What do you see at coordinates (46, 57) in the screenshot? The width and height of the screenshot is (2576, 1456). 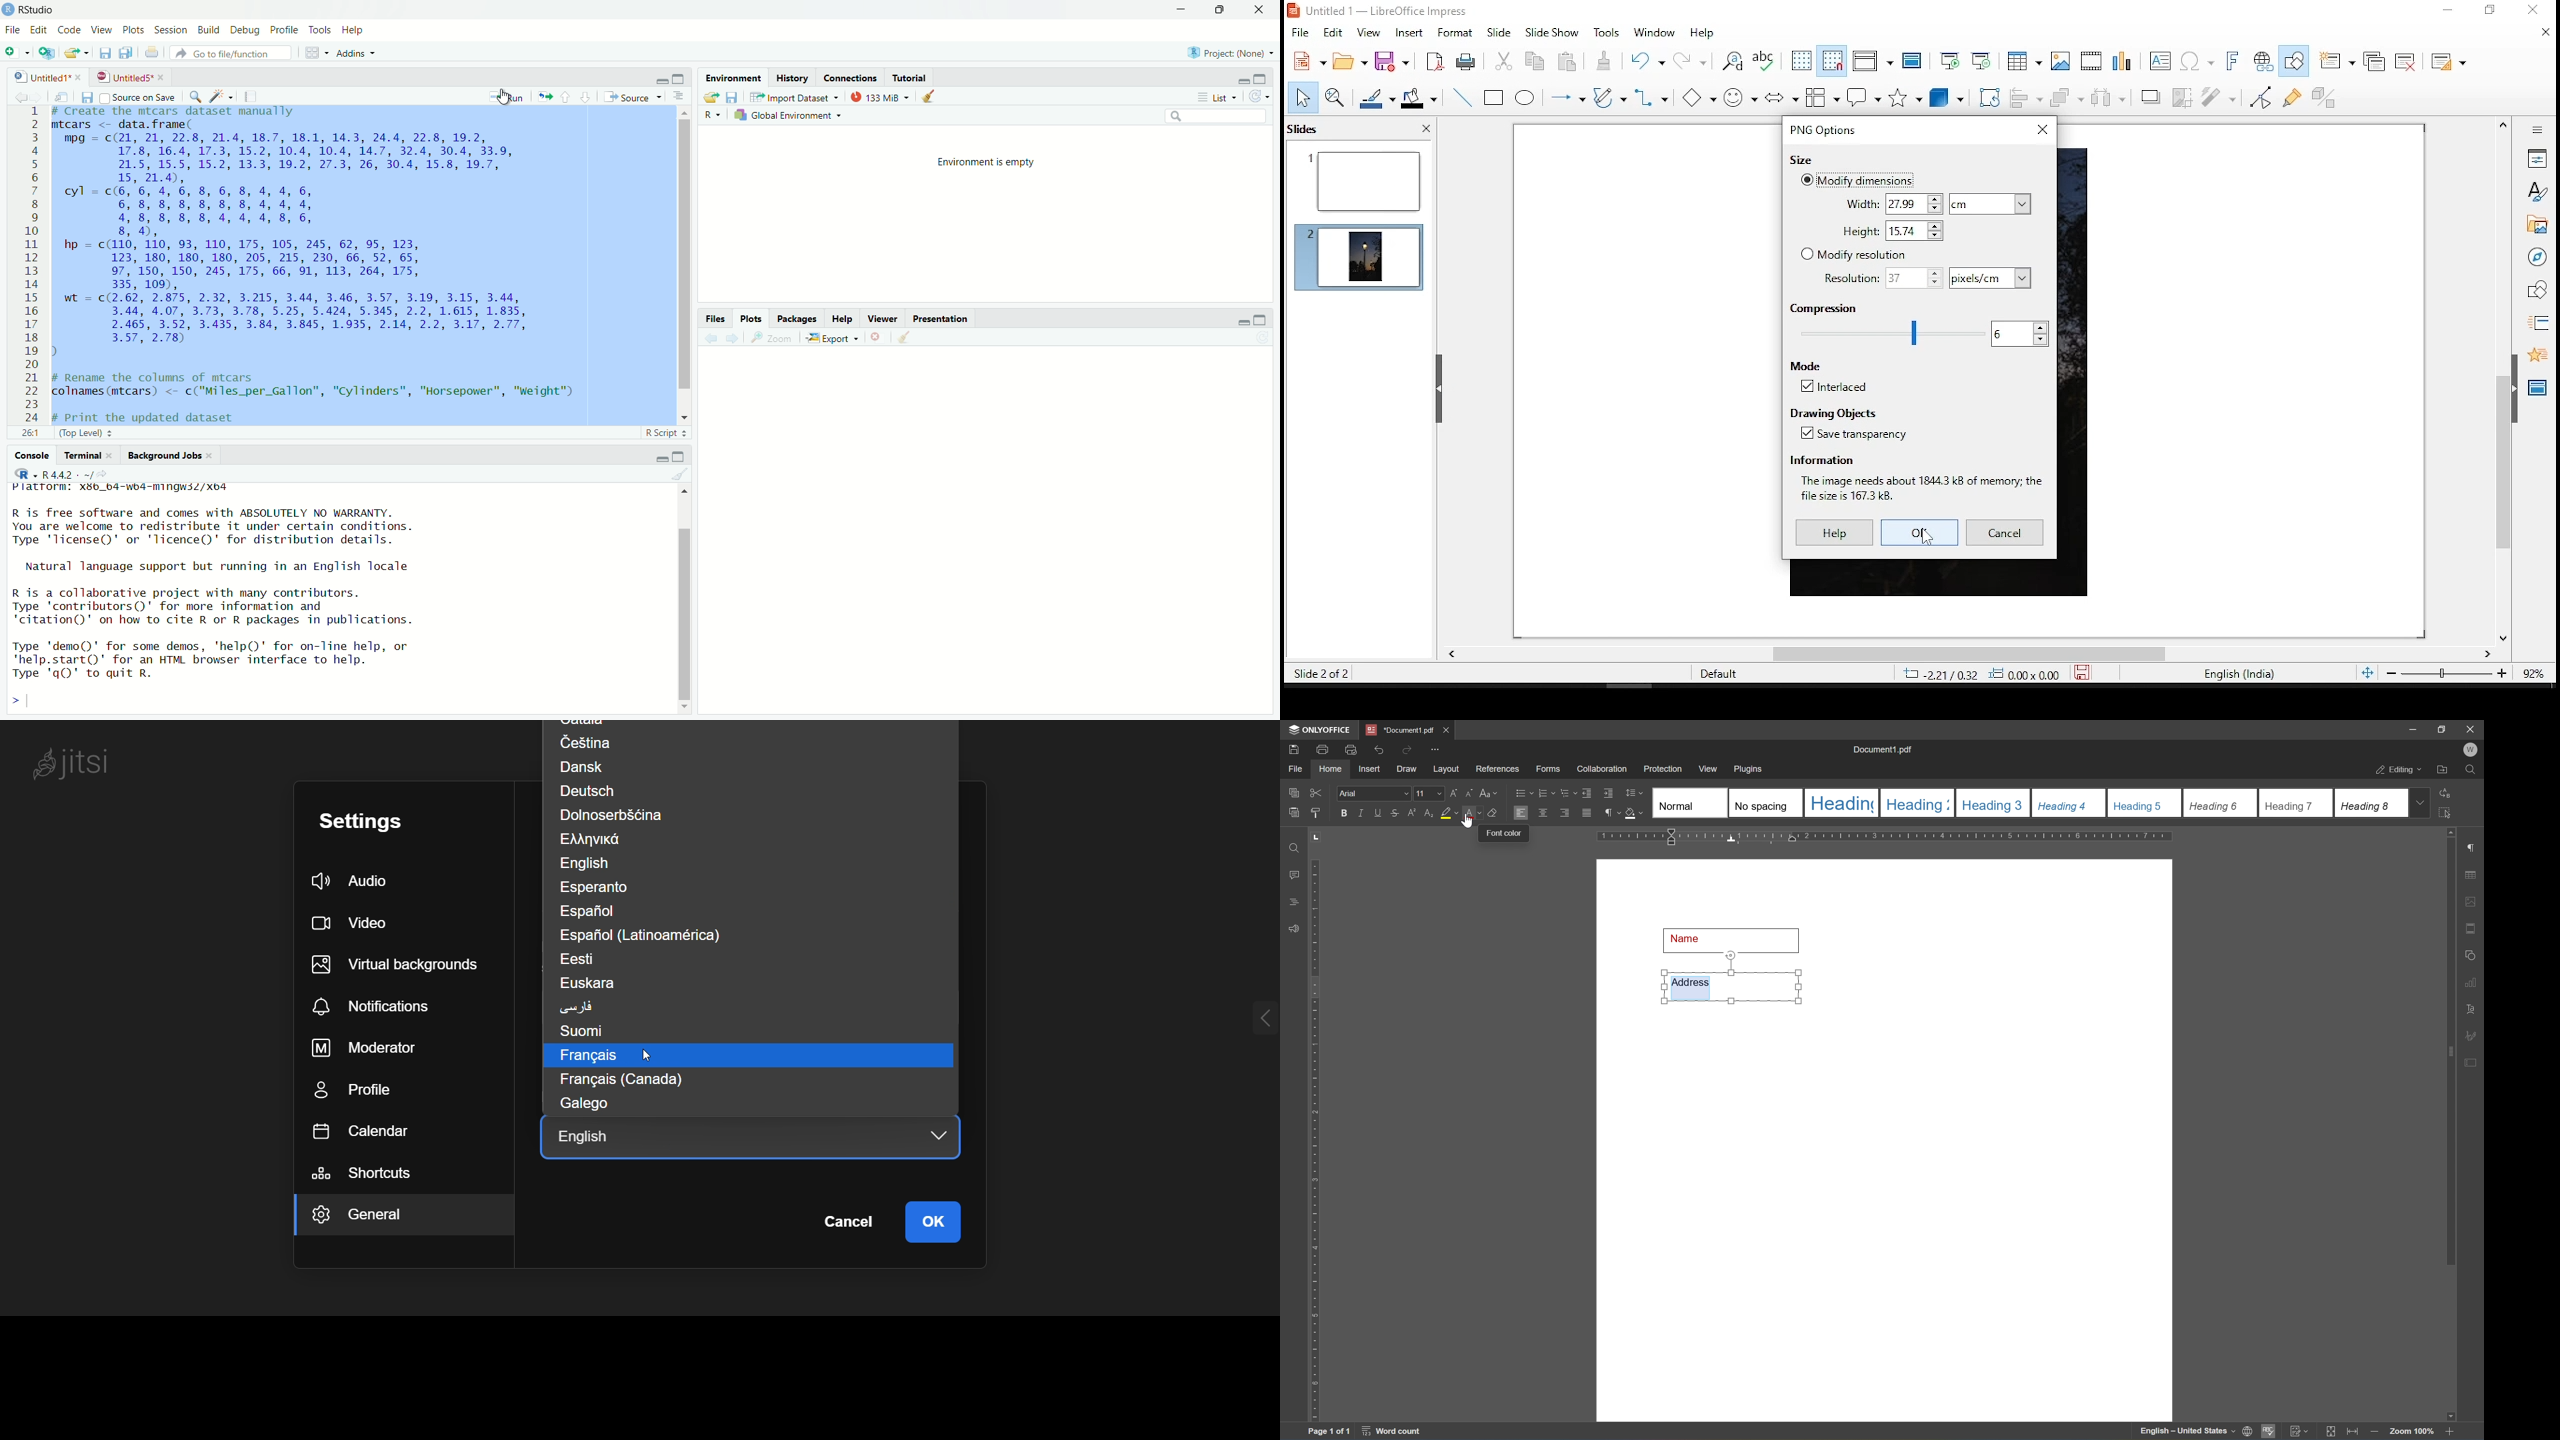 I see `add  script` at bounding box center [46, 57].